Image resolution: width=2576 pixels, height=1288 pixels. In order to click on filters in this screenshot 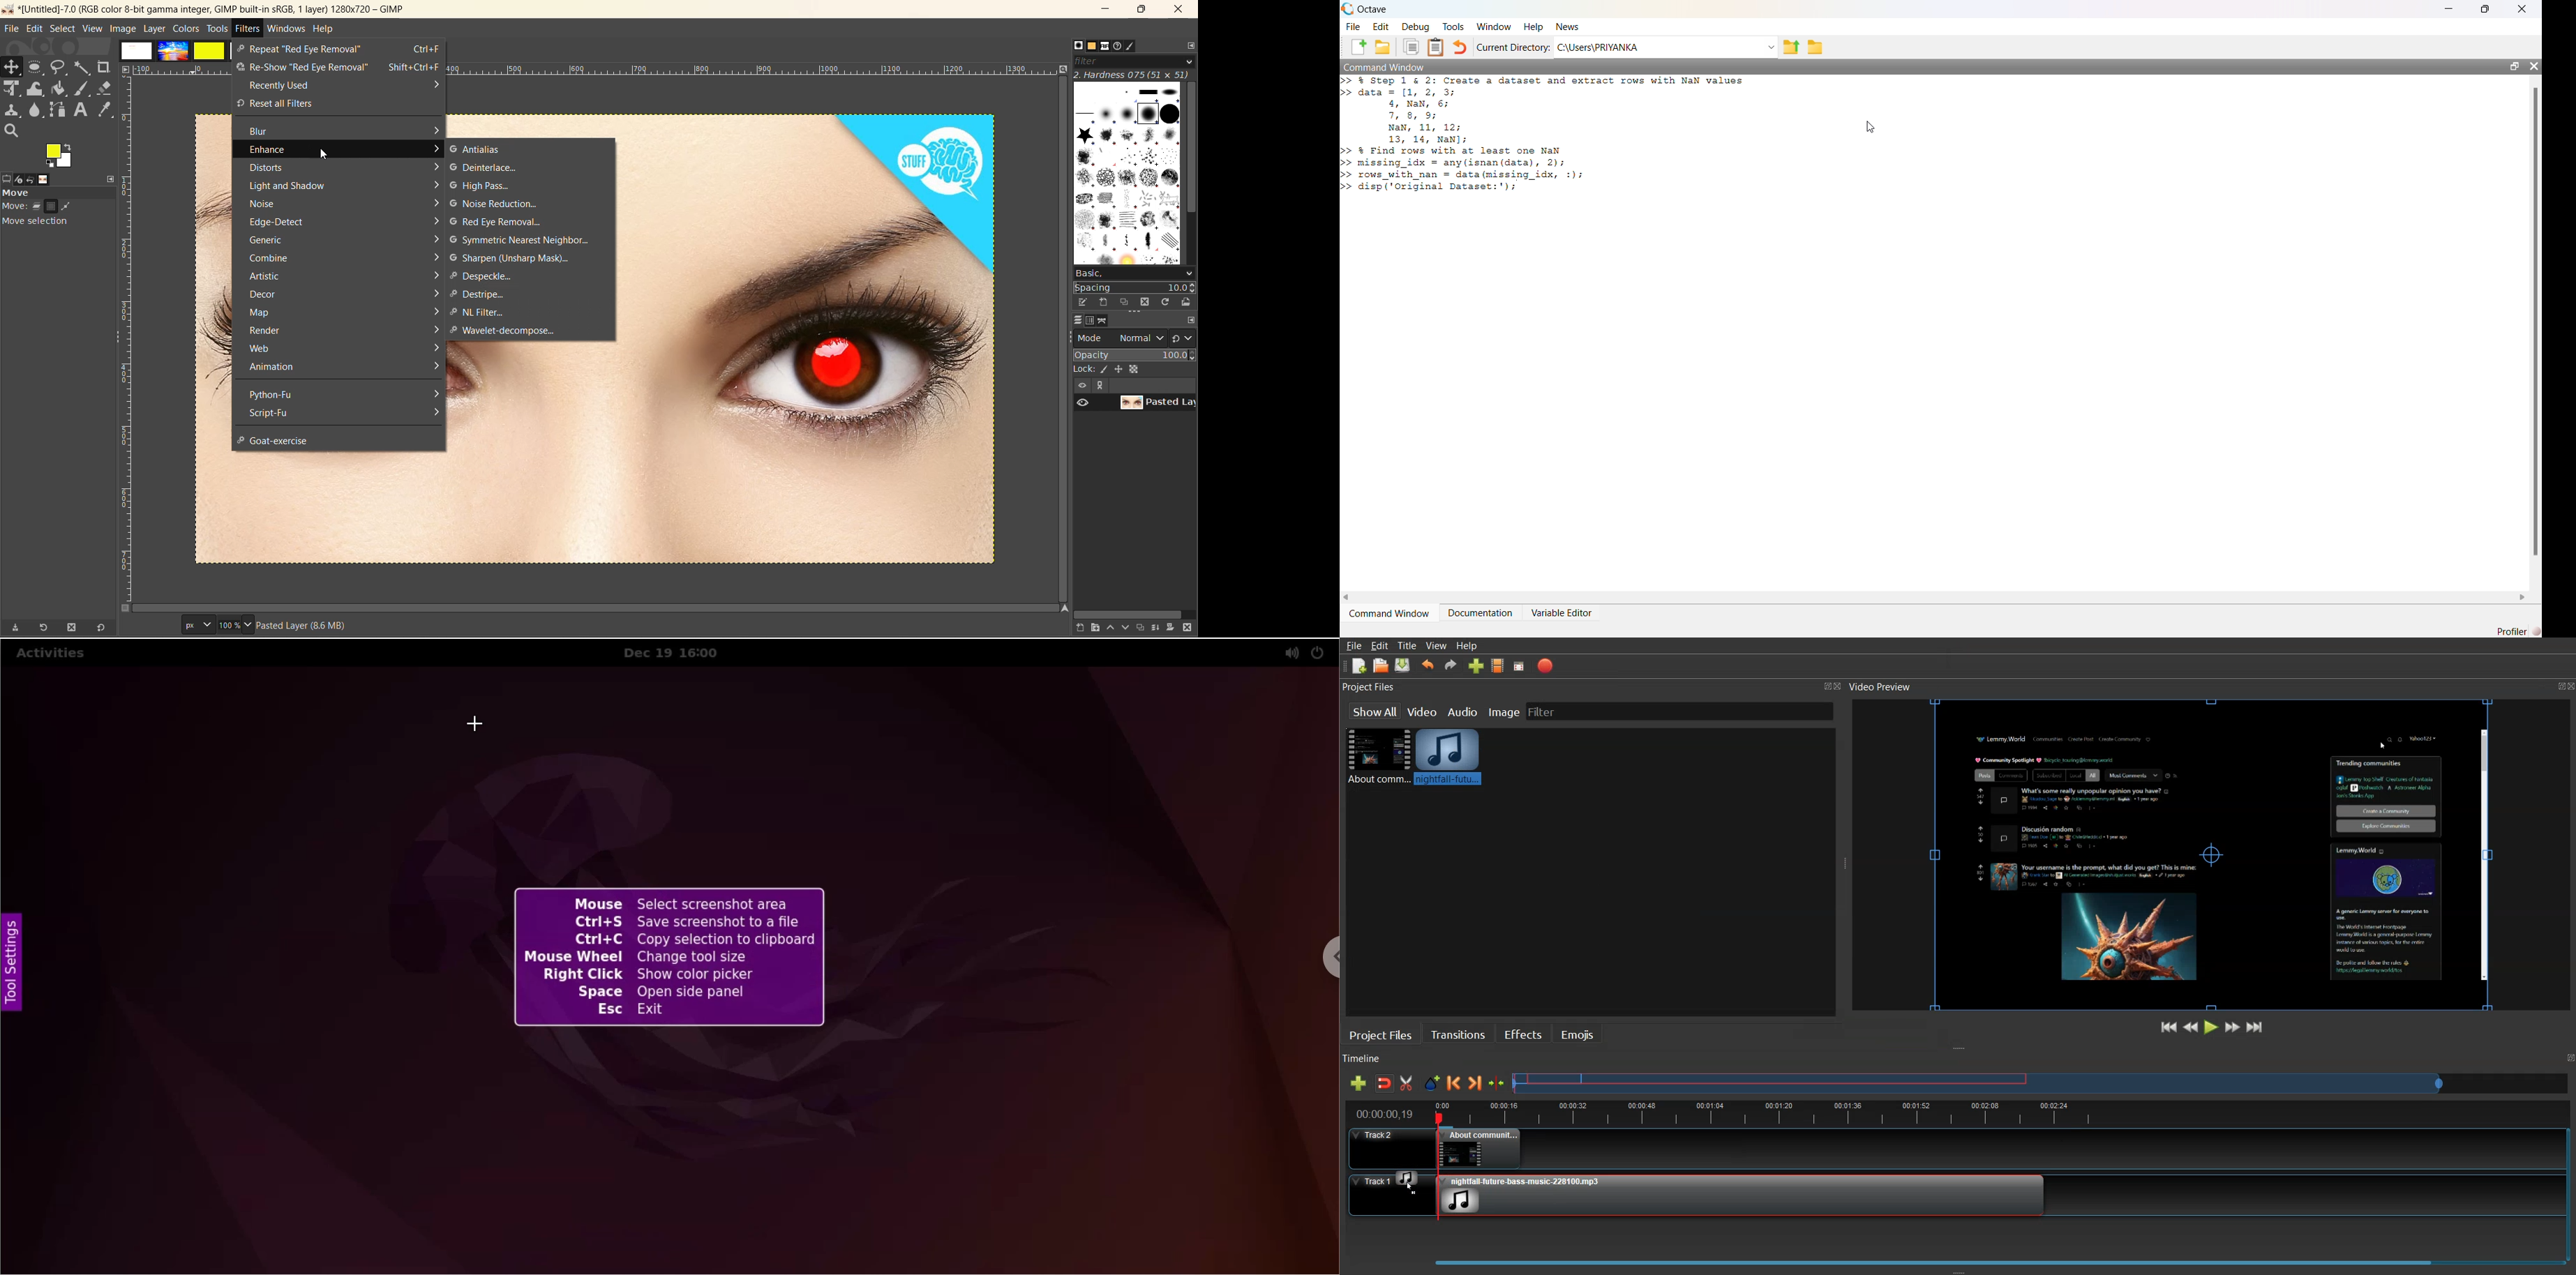, I will do `click(248, 28)`.